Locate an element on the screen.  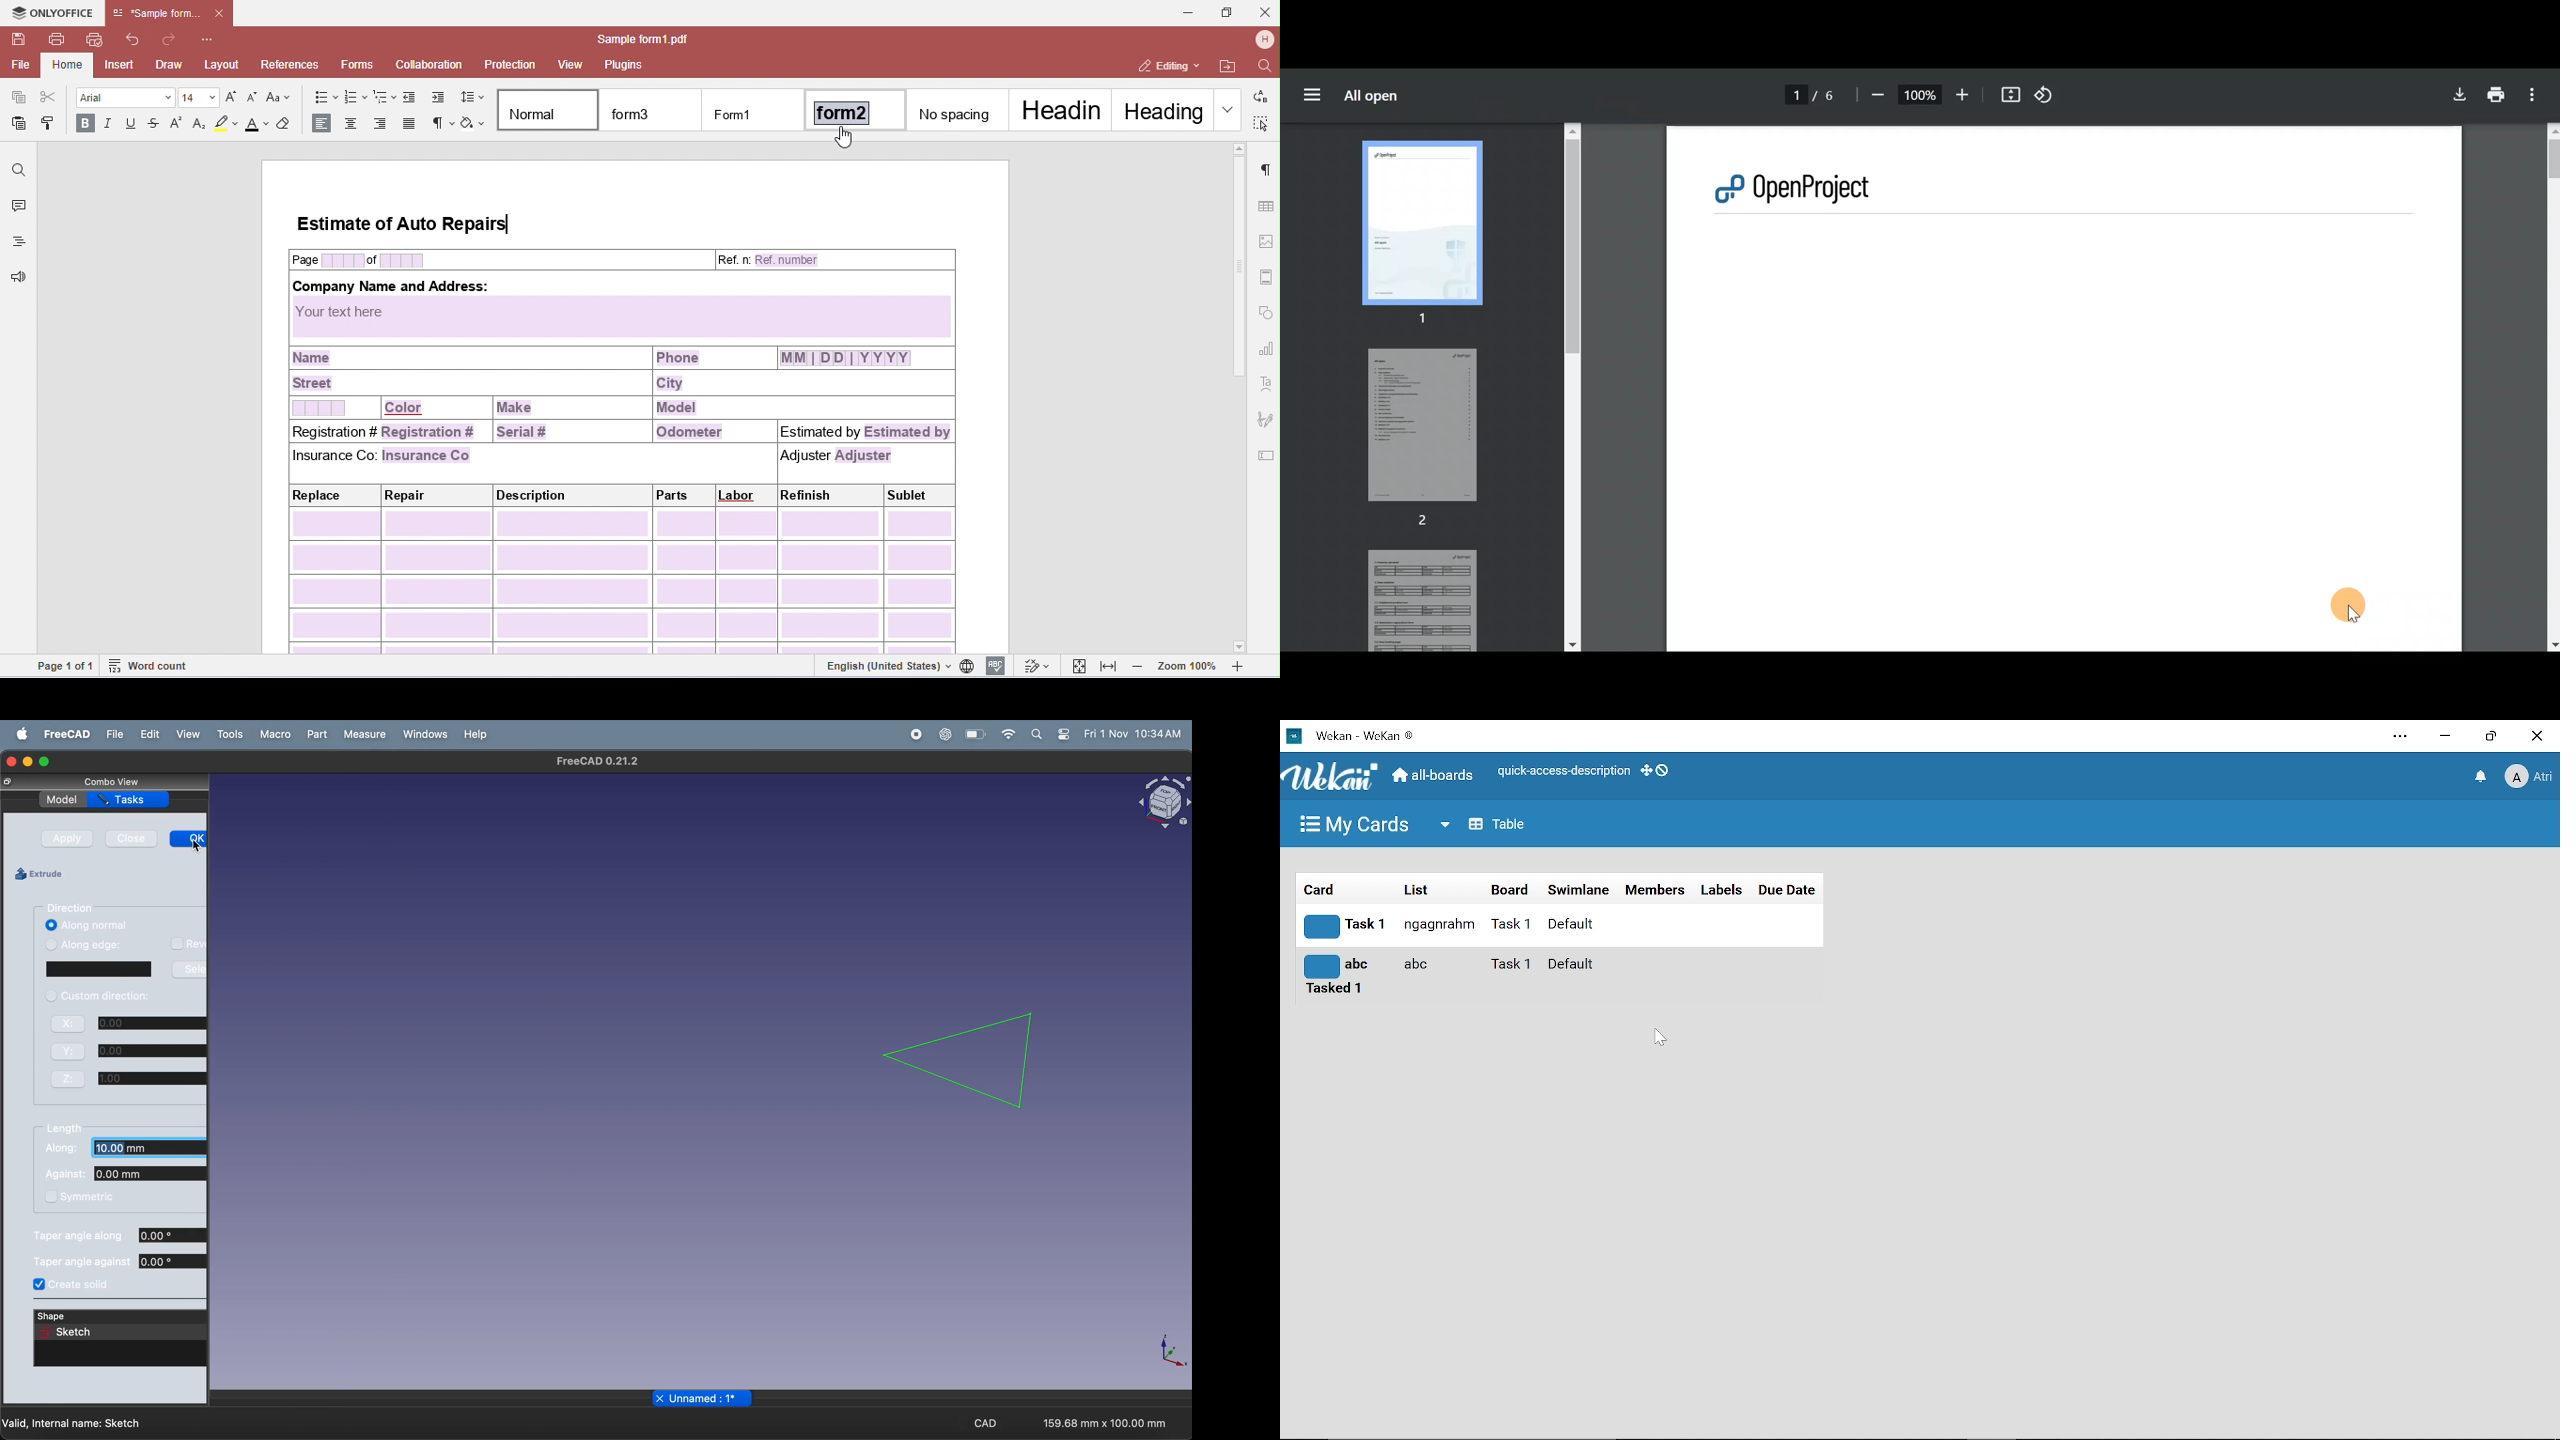
closing window is located at coordinates (10, 759).